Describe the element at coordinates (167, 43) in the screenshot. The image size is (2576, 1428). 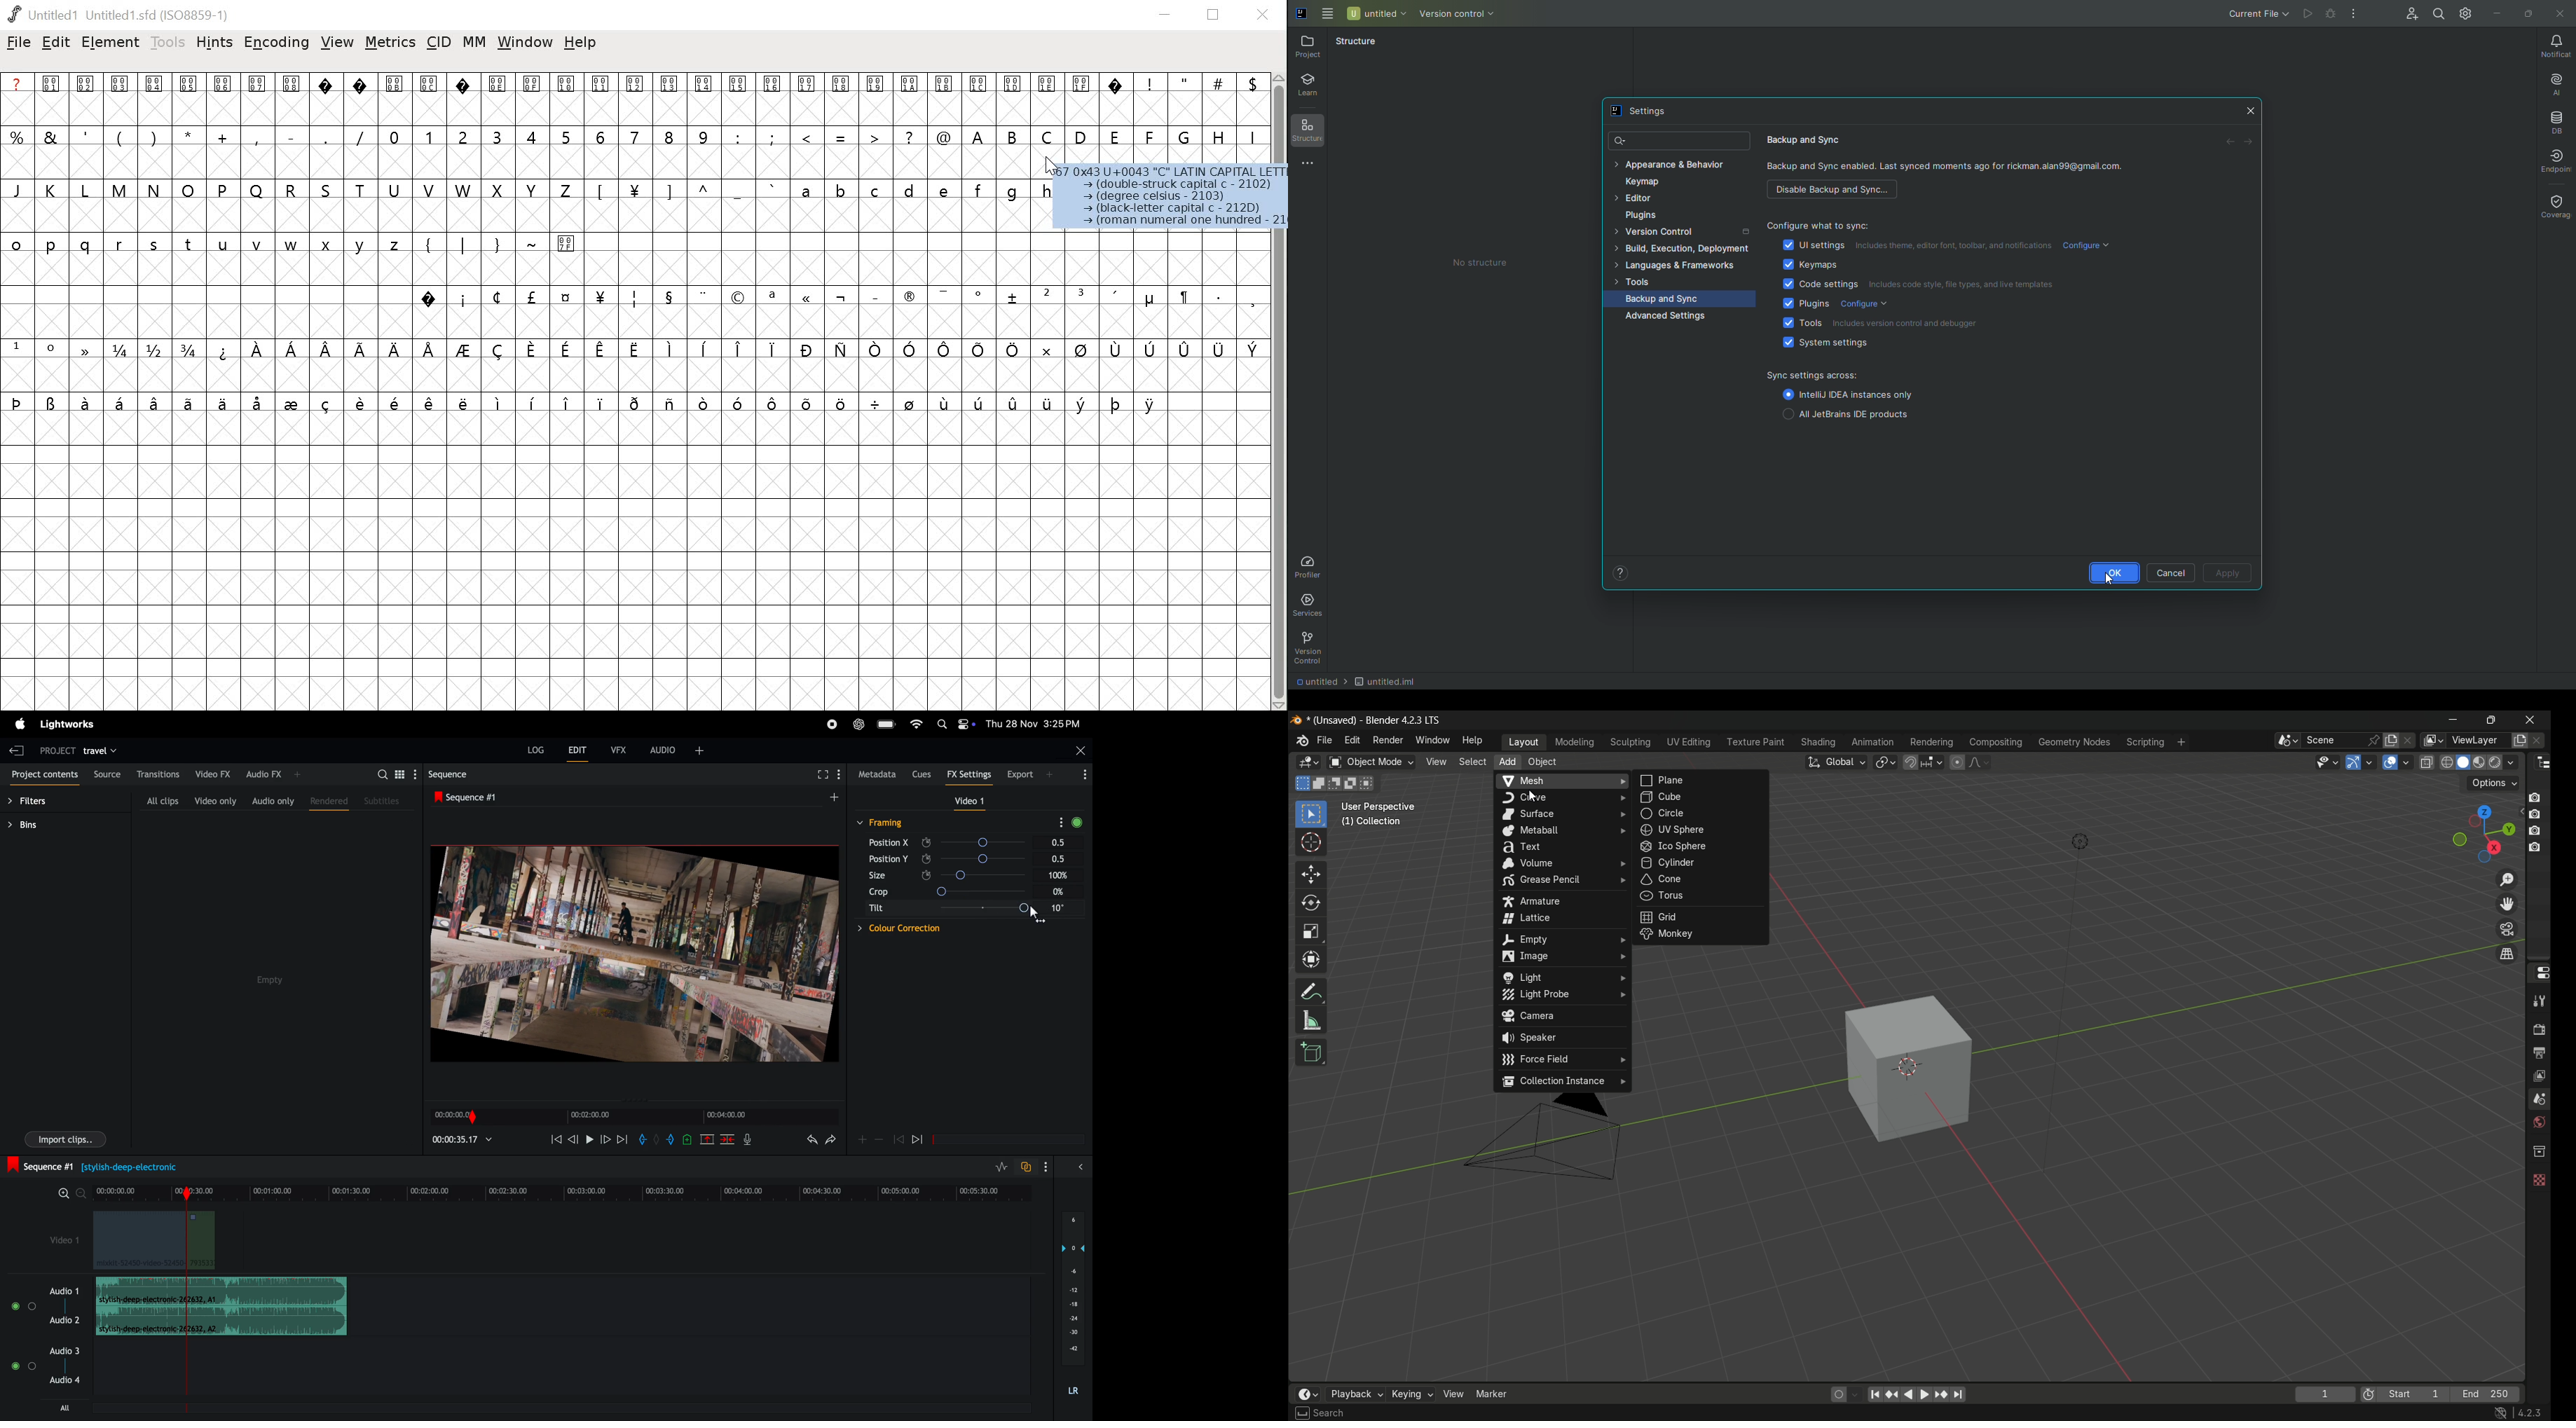
I see `tools` at that location.